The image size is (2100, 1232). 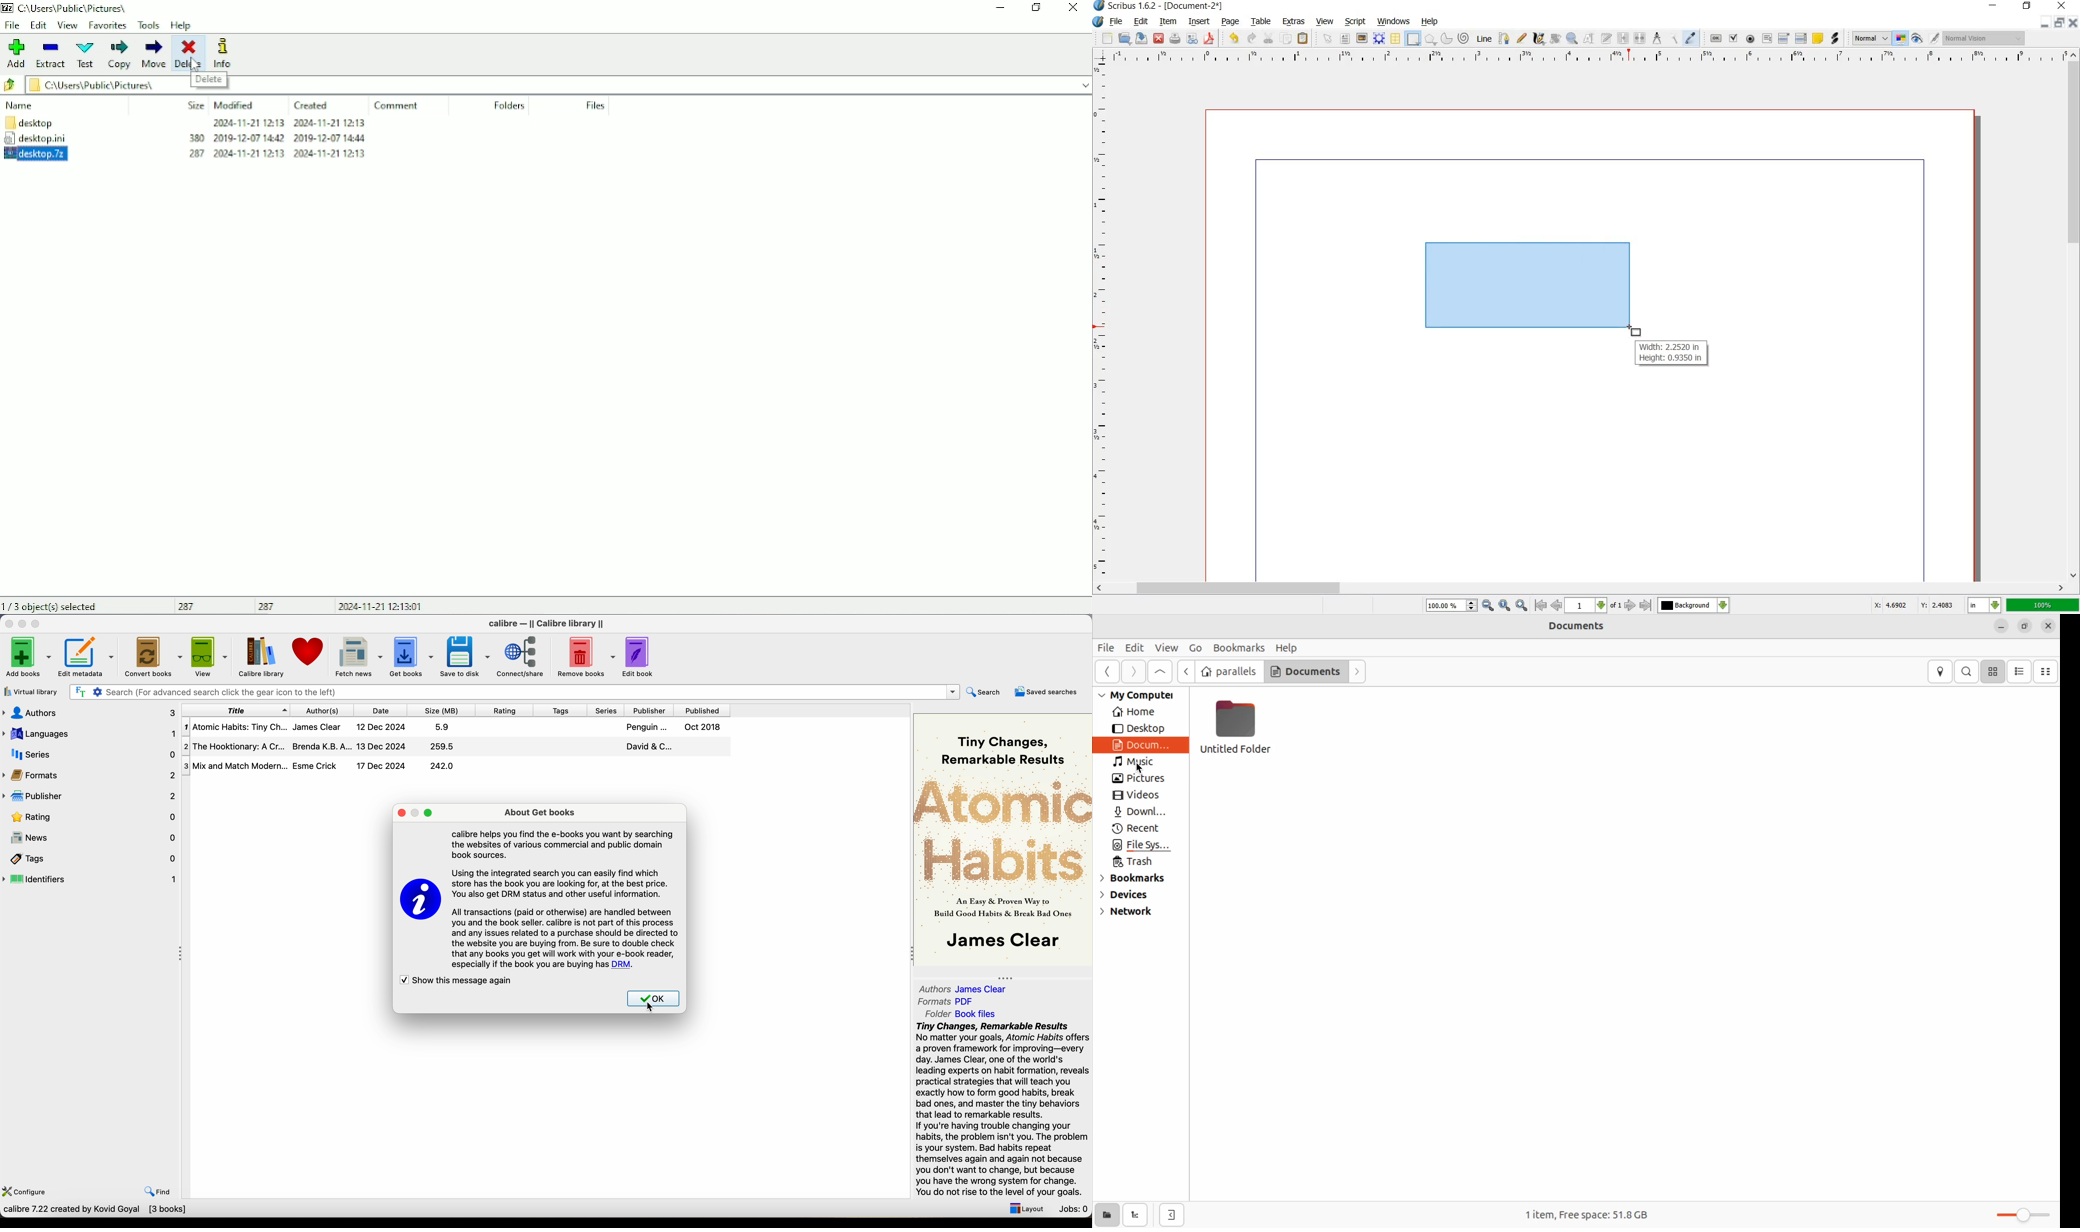 What do you see at coordinates (107, 26) in the screenshot?
I see `Favorites` at bounding box center [107, 26].